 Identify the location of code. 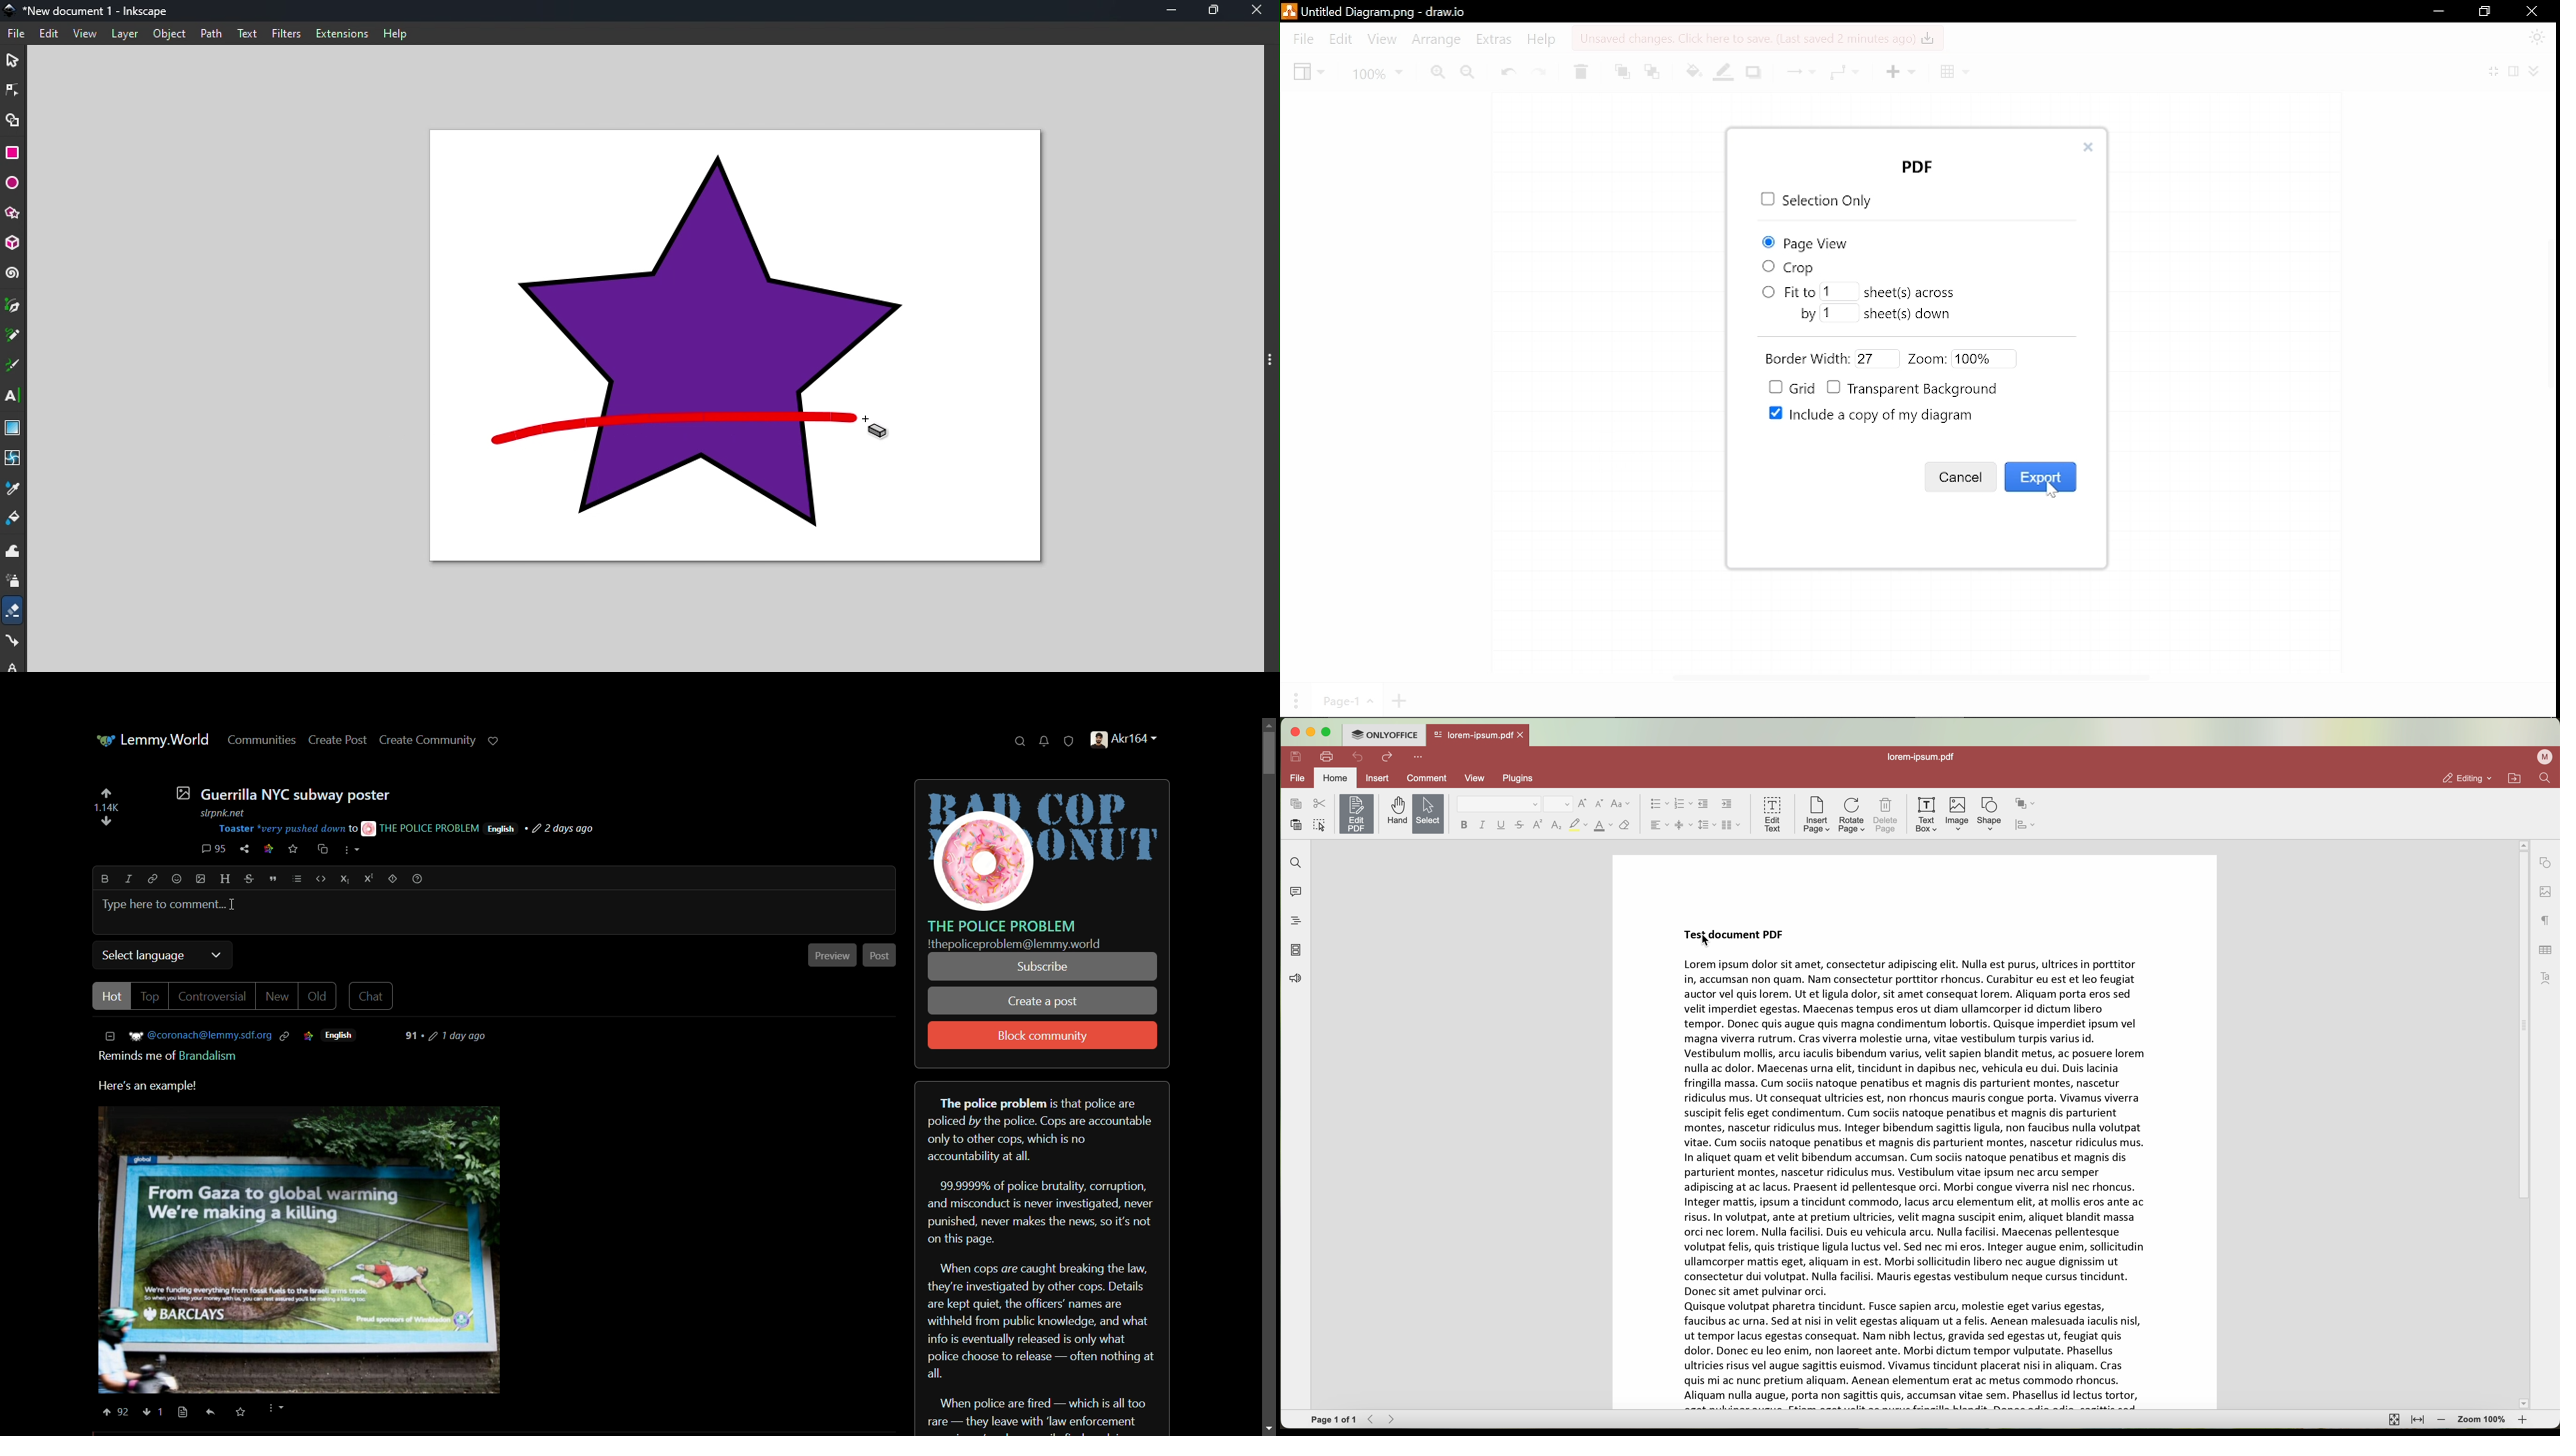
(322, 879).